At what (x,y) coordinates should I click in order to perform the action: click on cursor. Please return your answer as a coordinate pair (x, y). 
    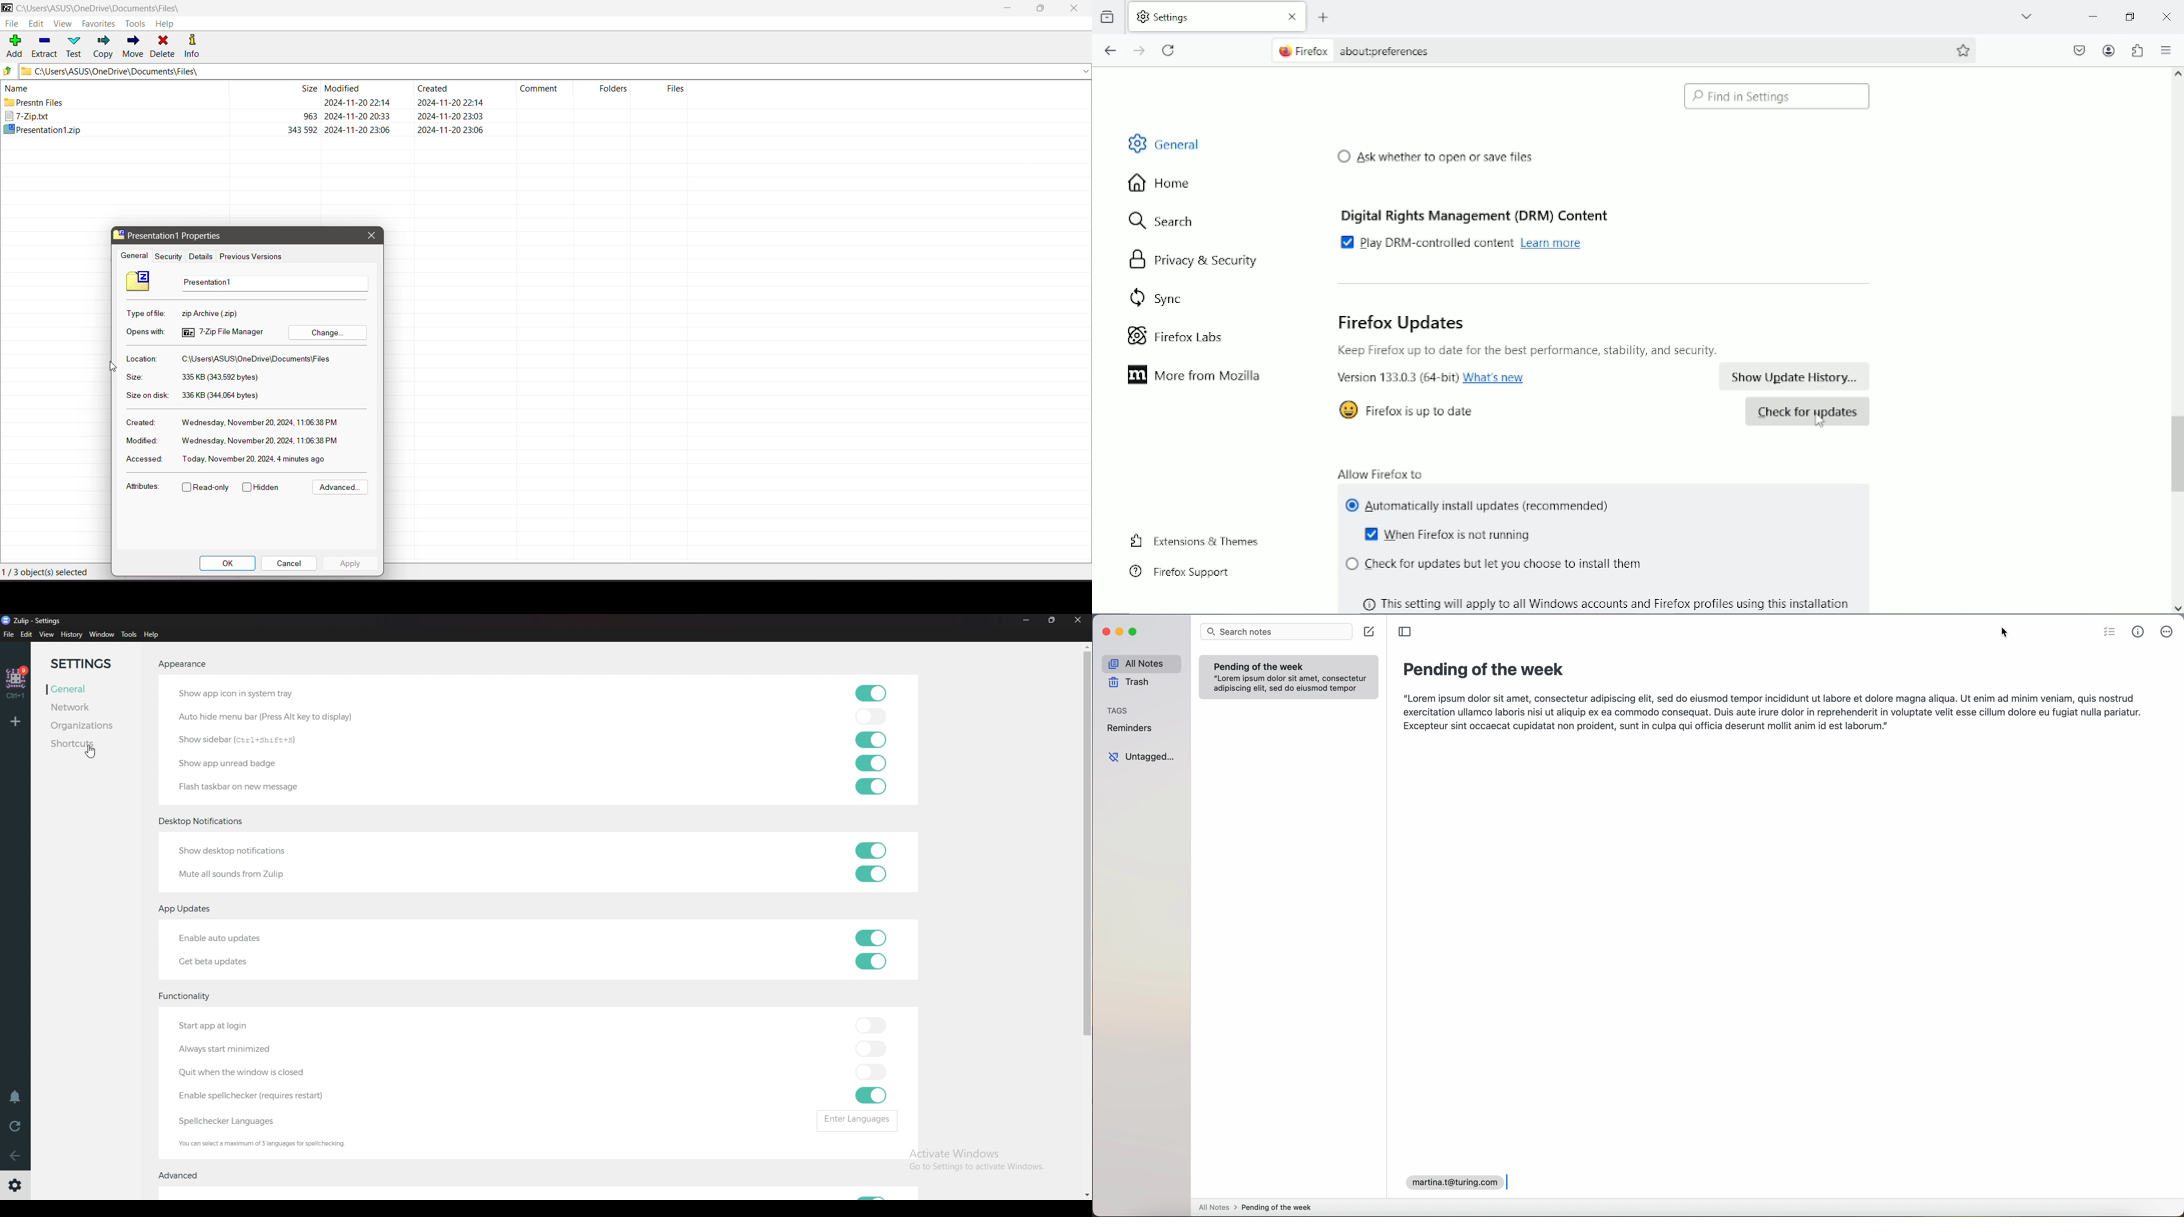
    Looking at the image, I should click on (2006, 634).